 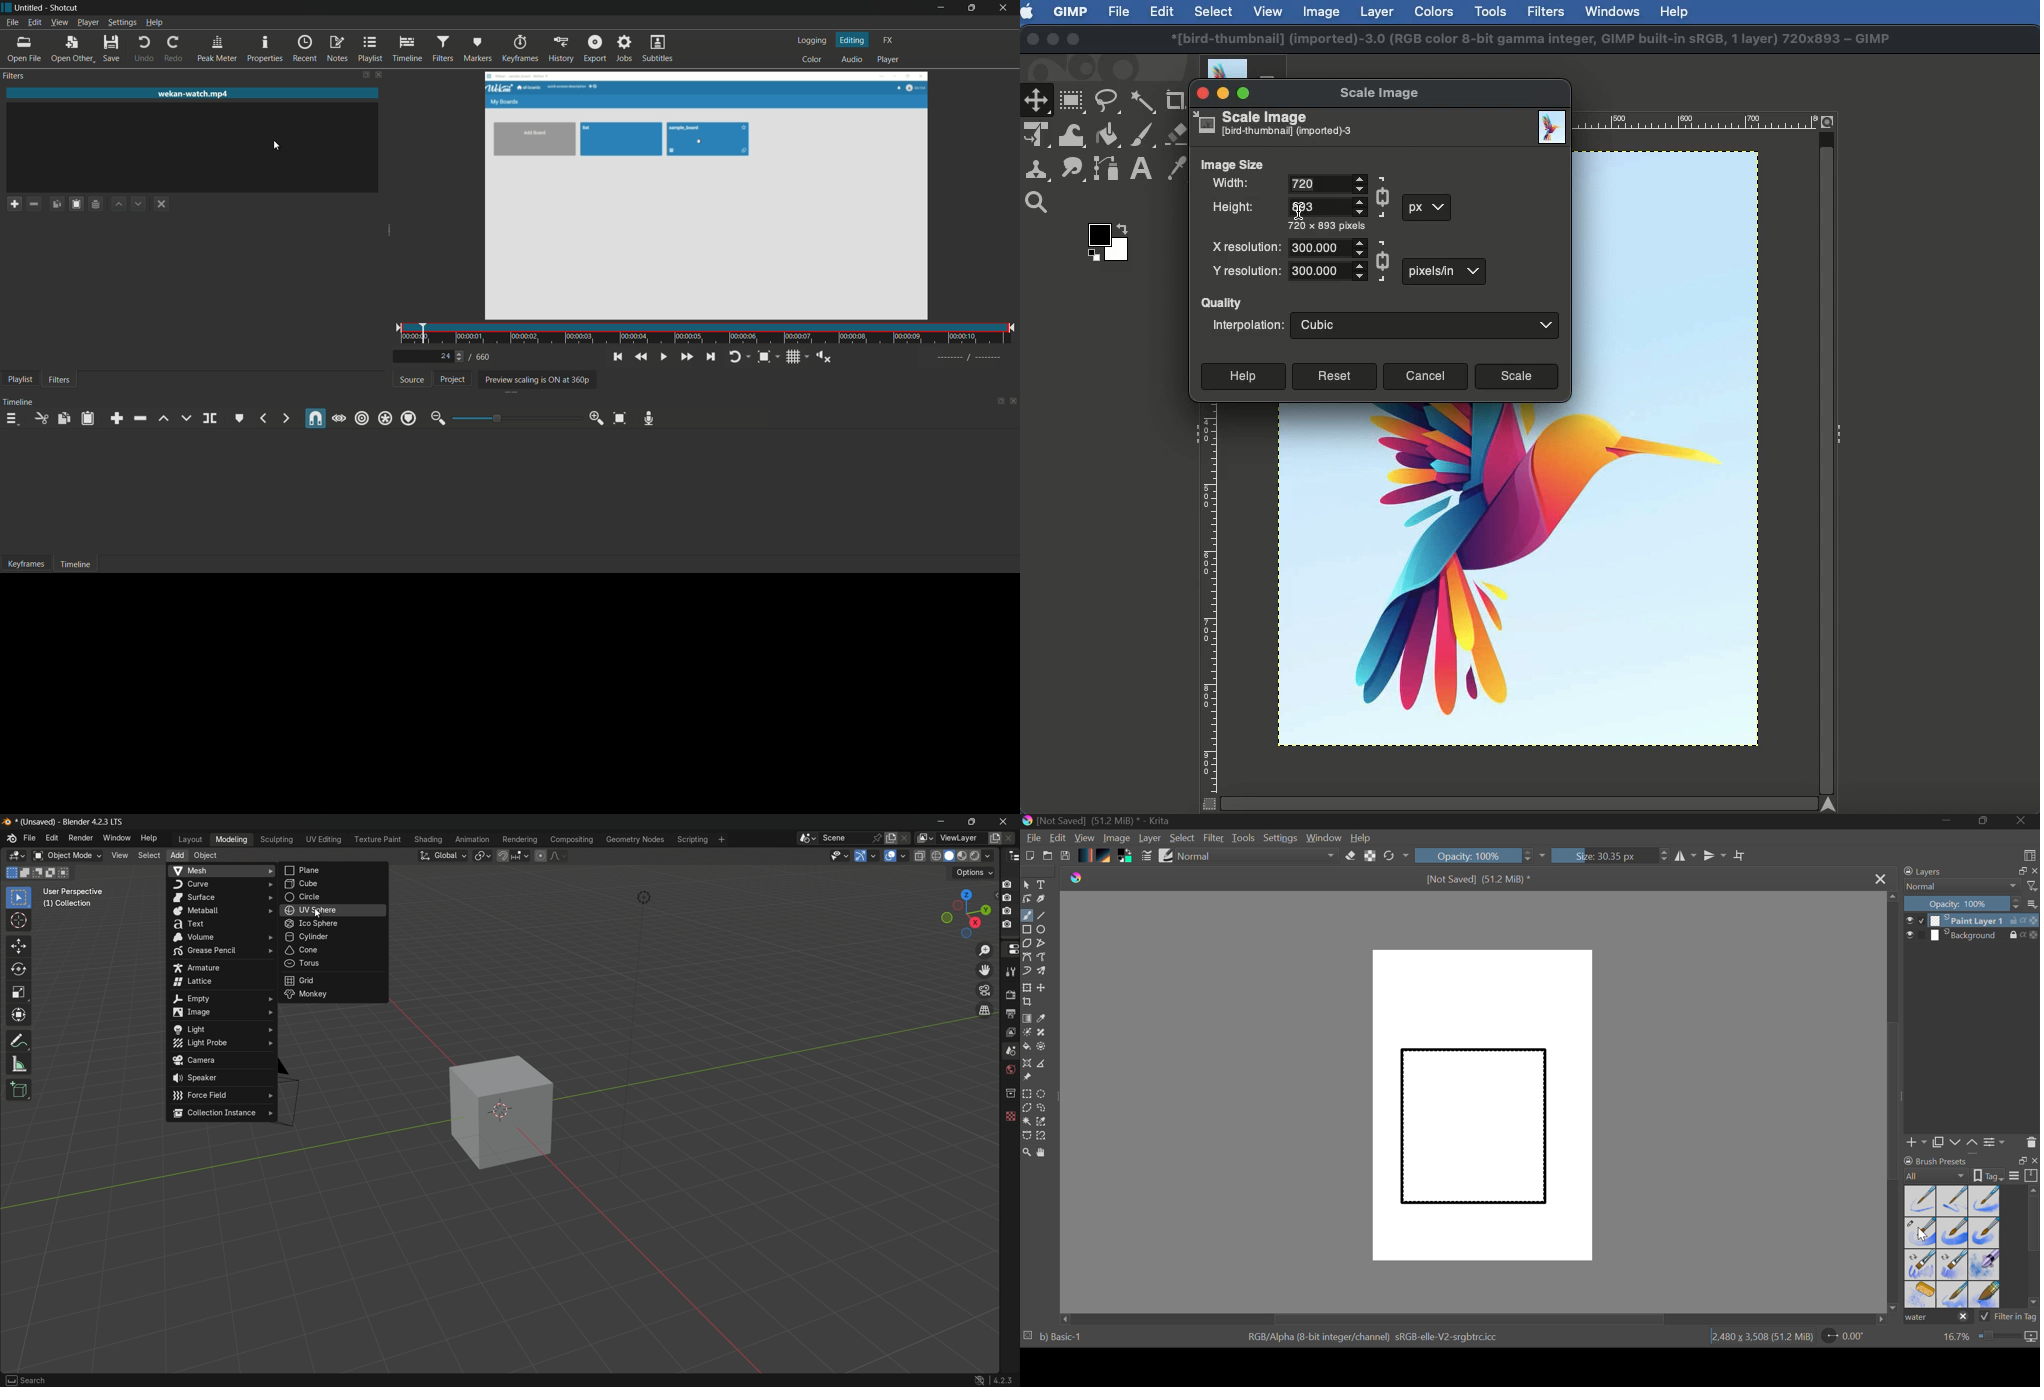 What do you see at coordinates (852, 60) in the screenshot?
I see `audio` at bounding box center [852, 60].